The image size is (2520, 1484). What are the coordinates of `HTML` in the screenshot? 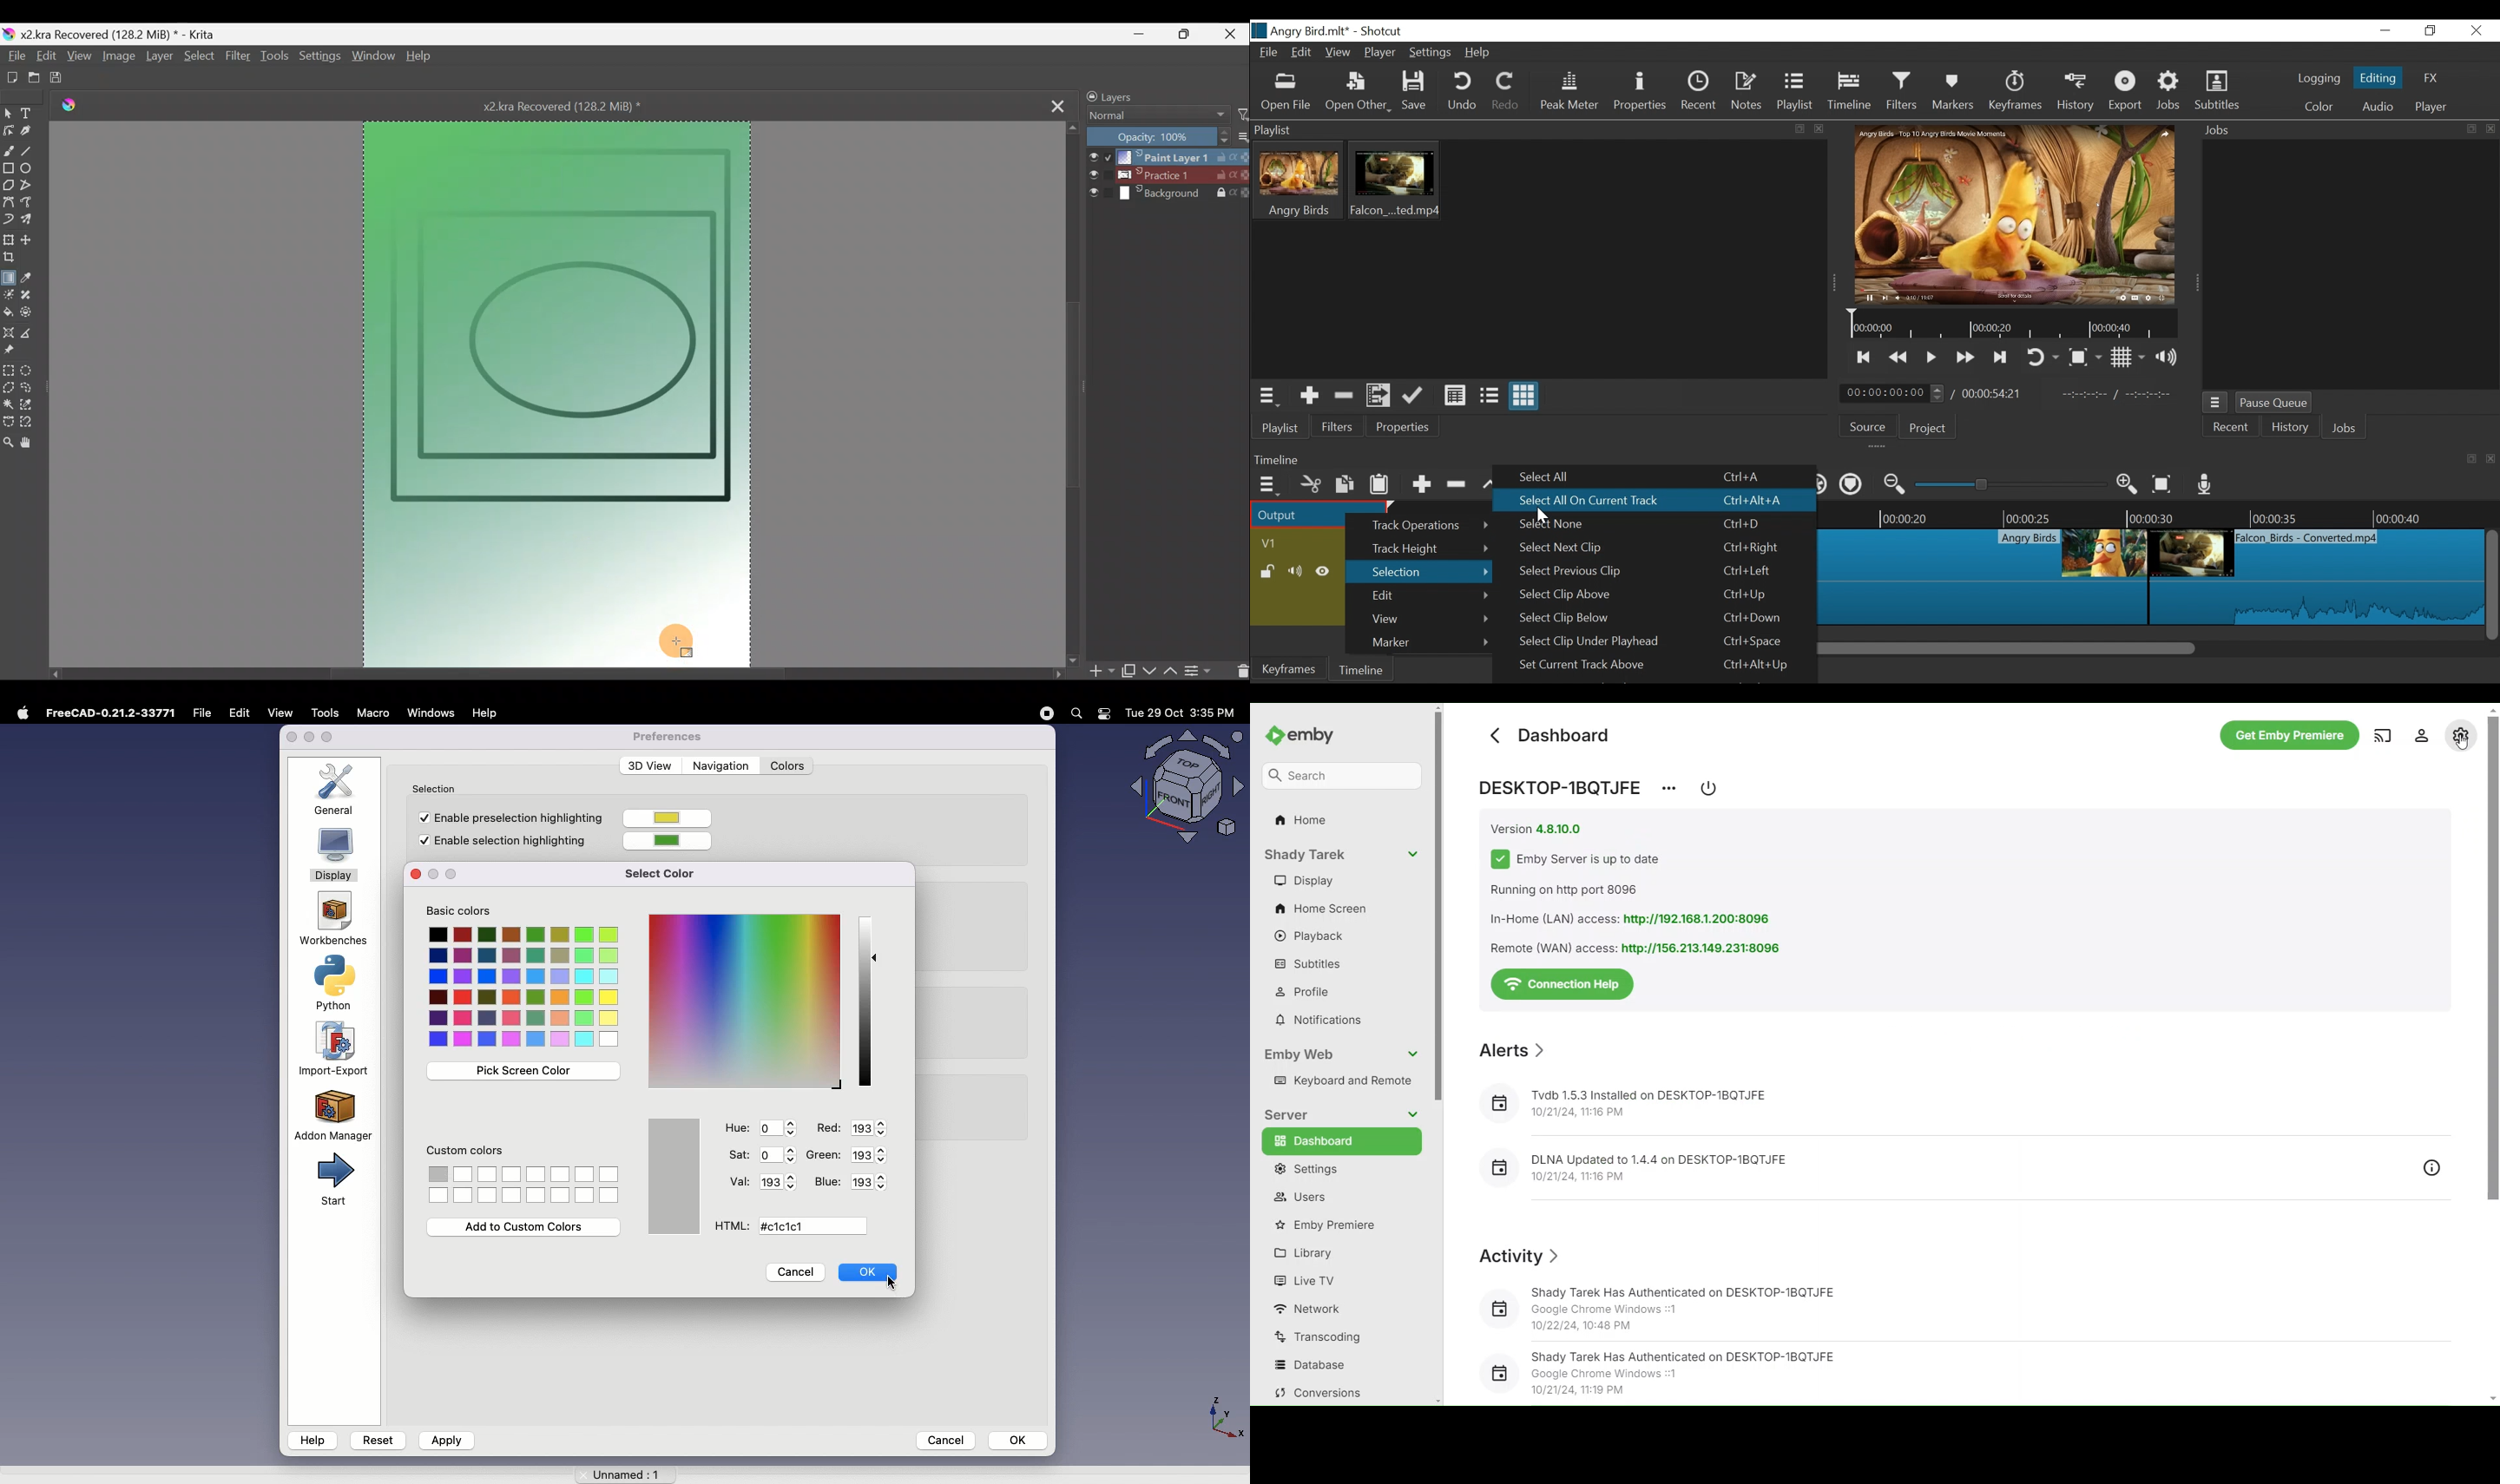 It's located at (728, 1226).